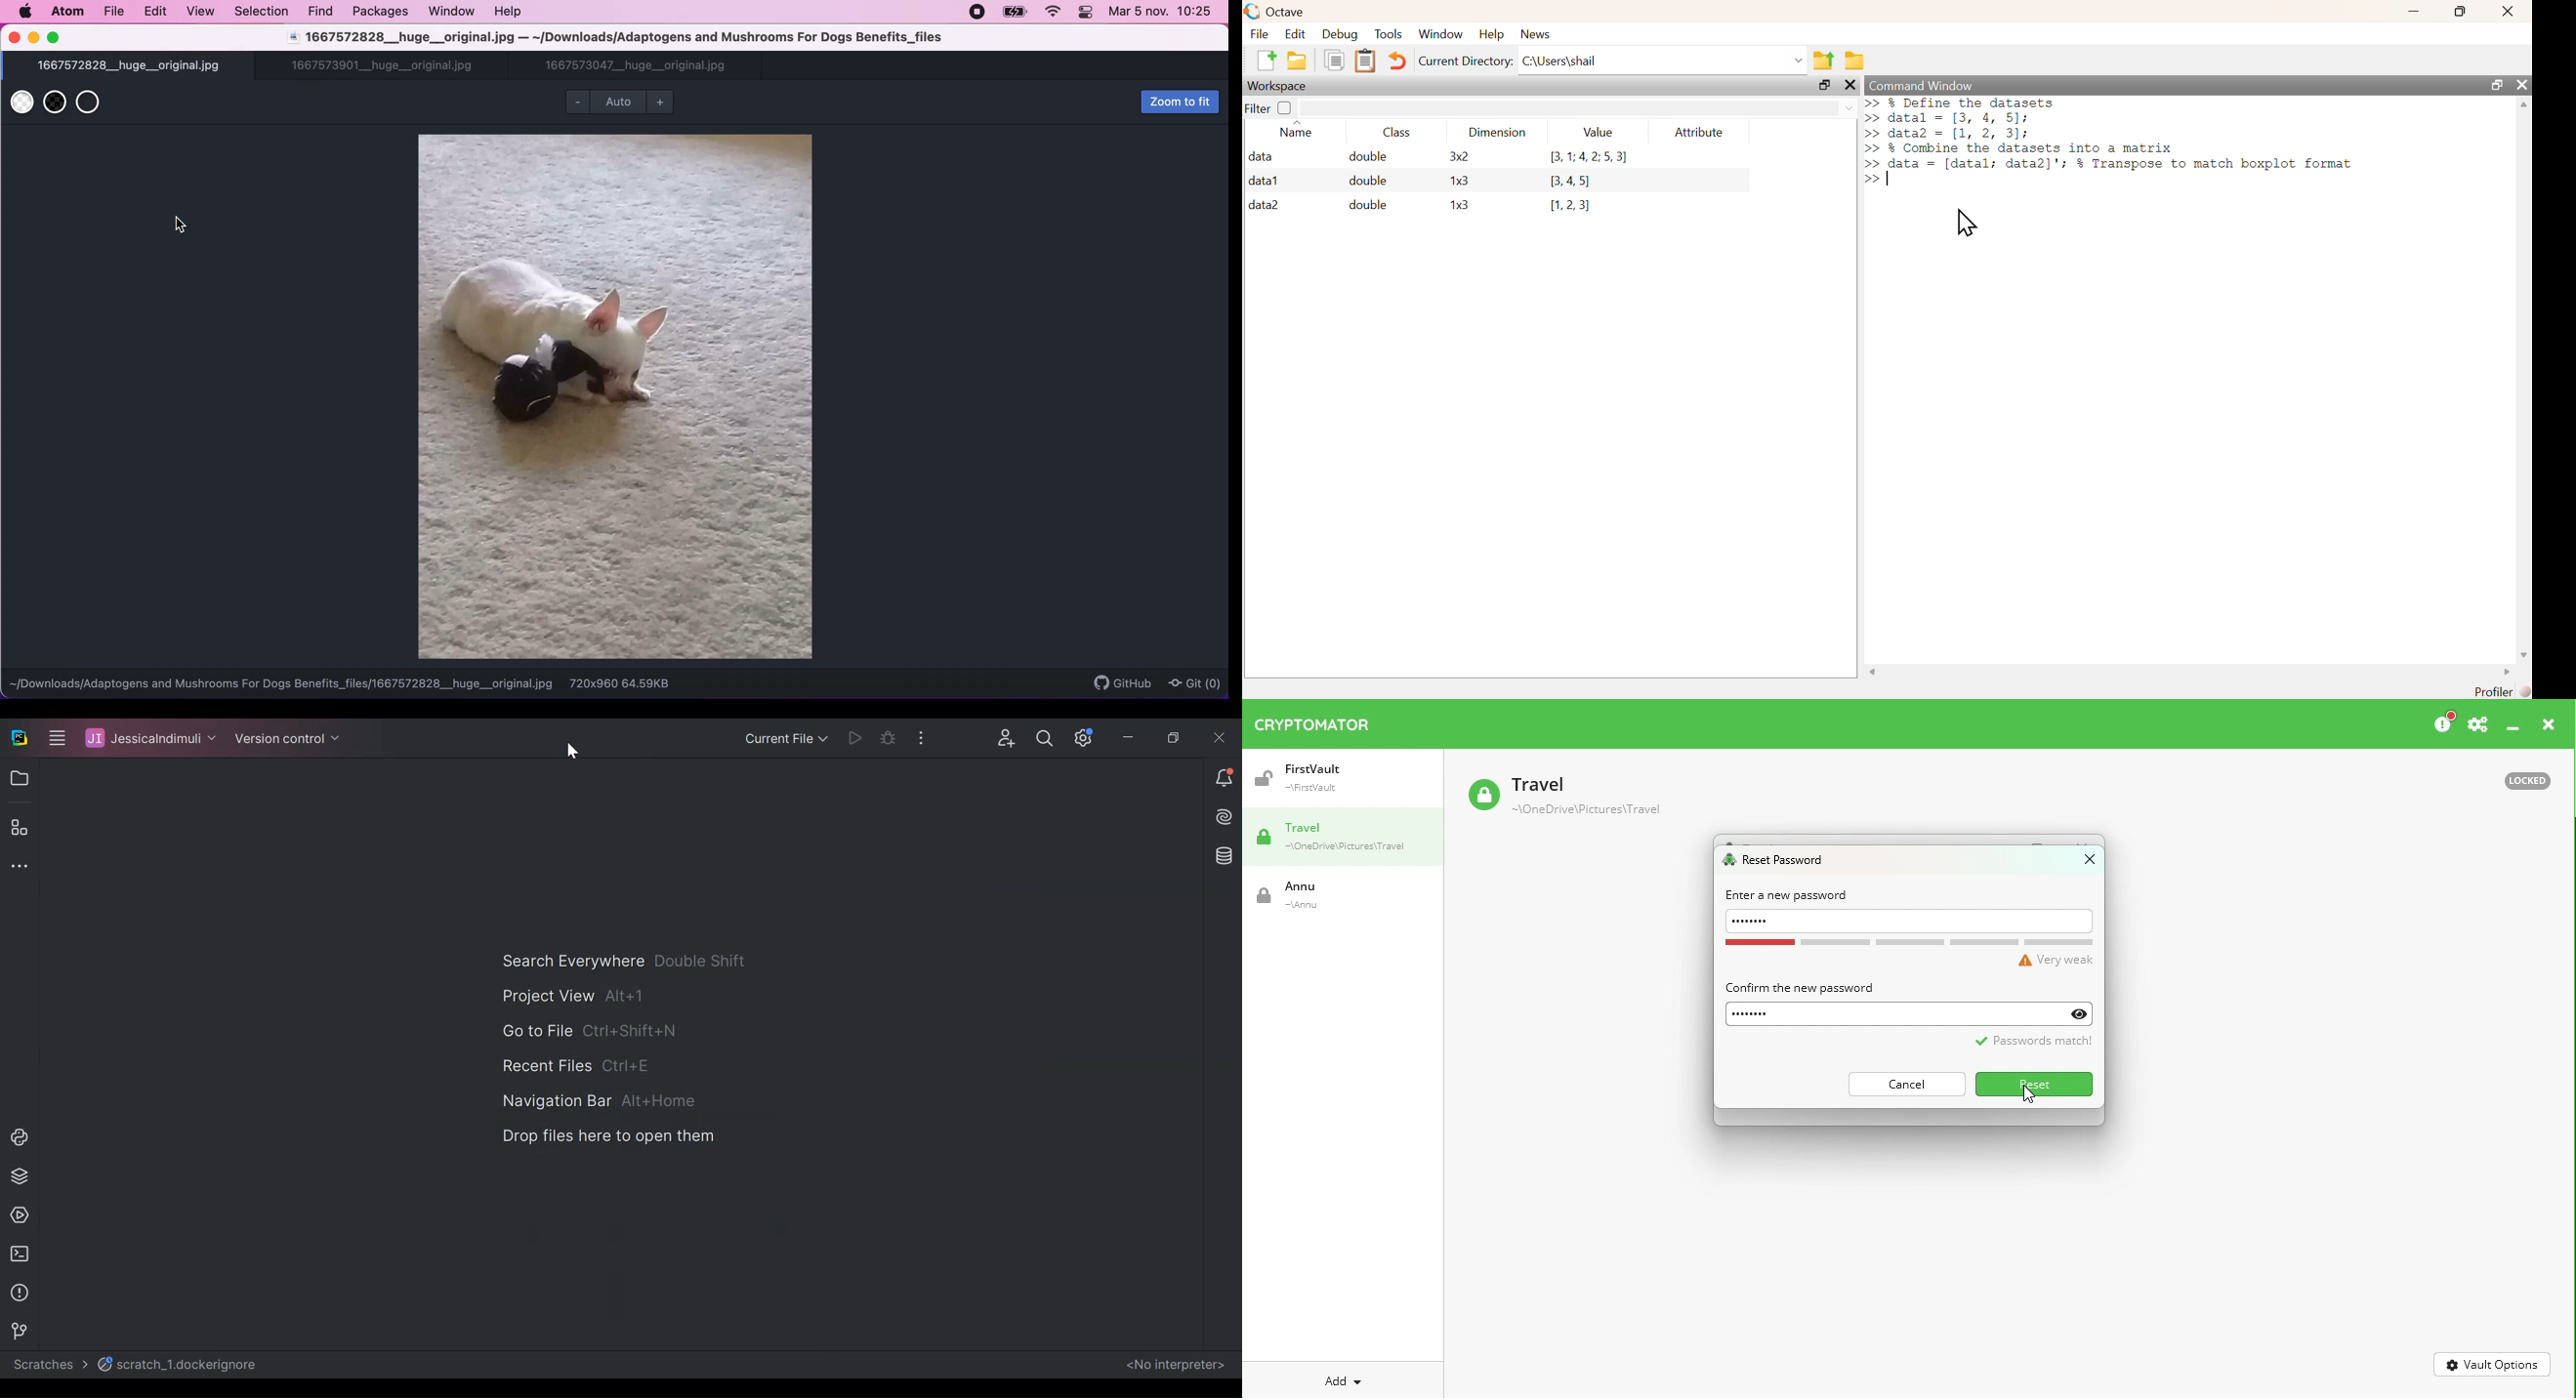 This screenshot has height=1400, width=2576. Describe the element at coordinates (1492, 34) in the screenshot. I see `Help` at that location.